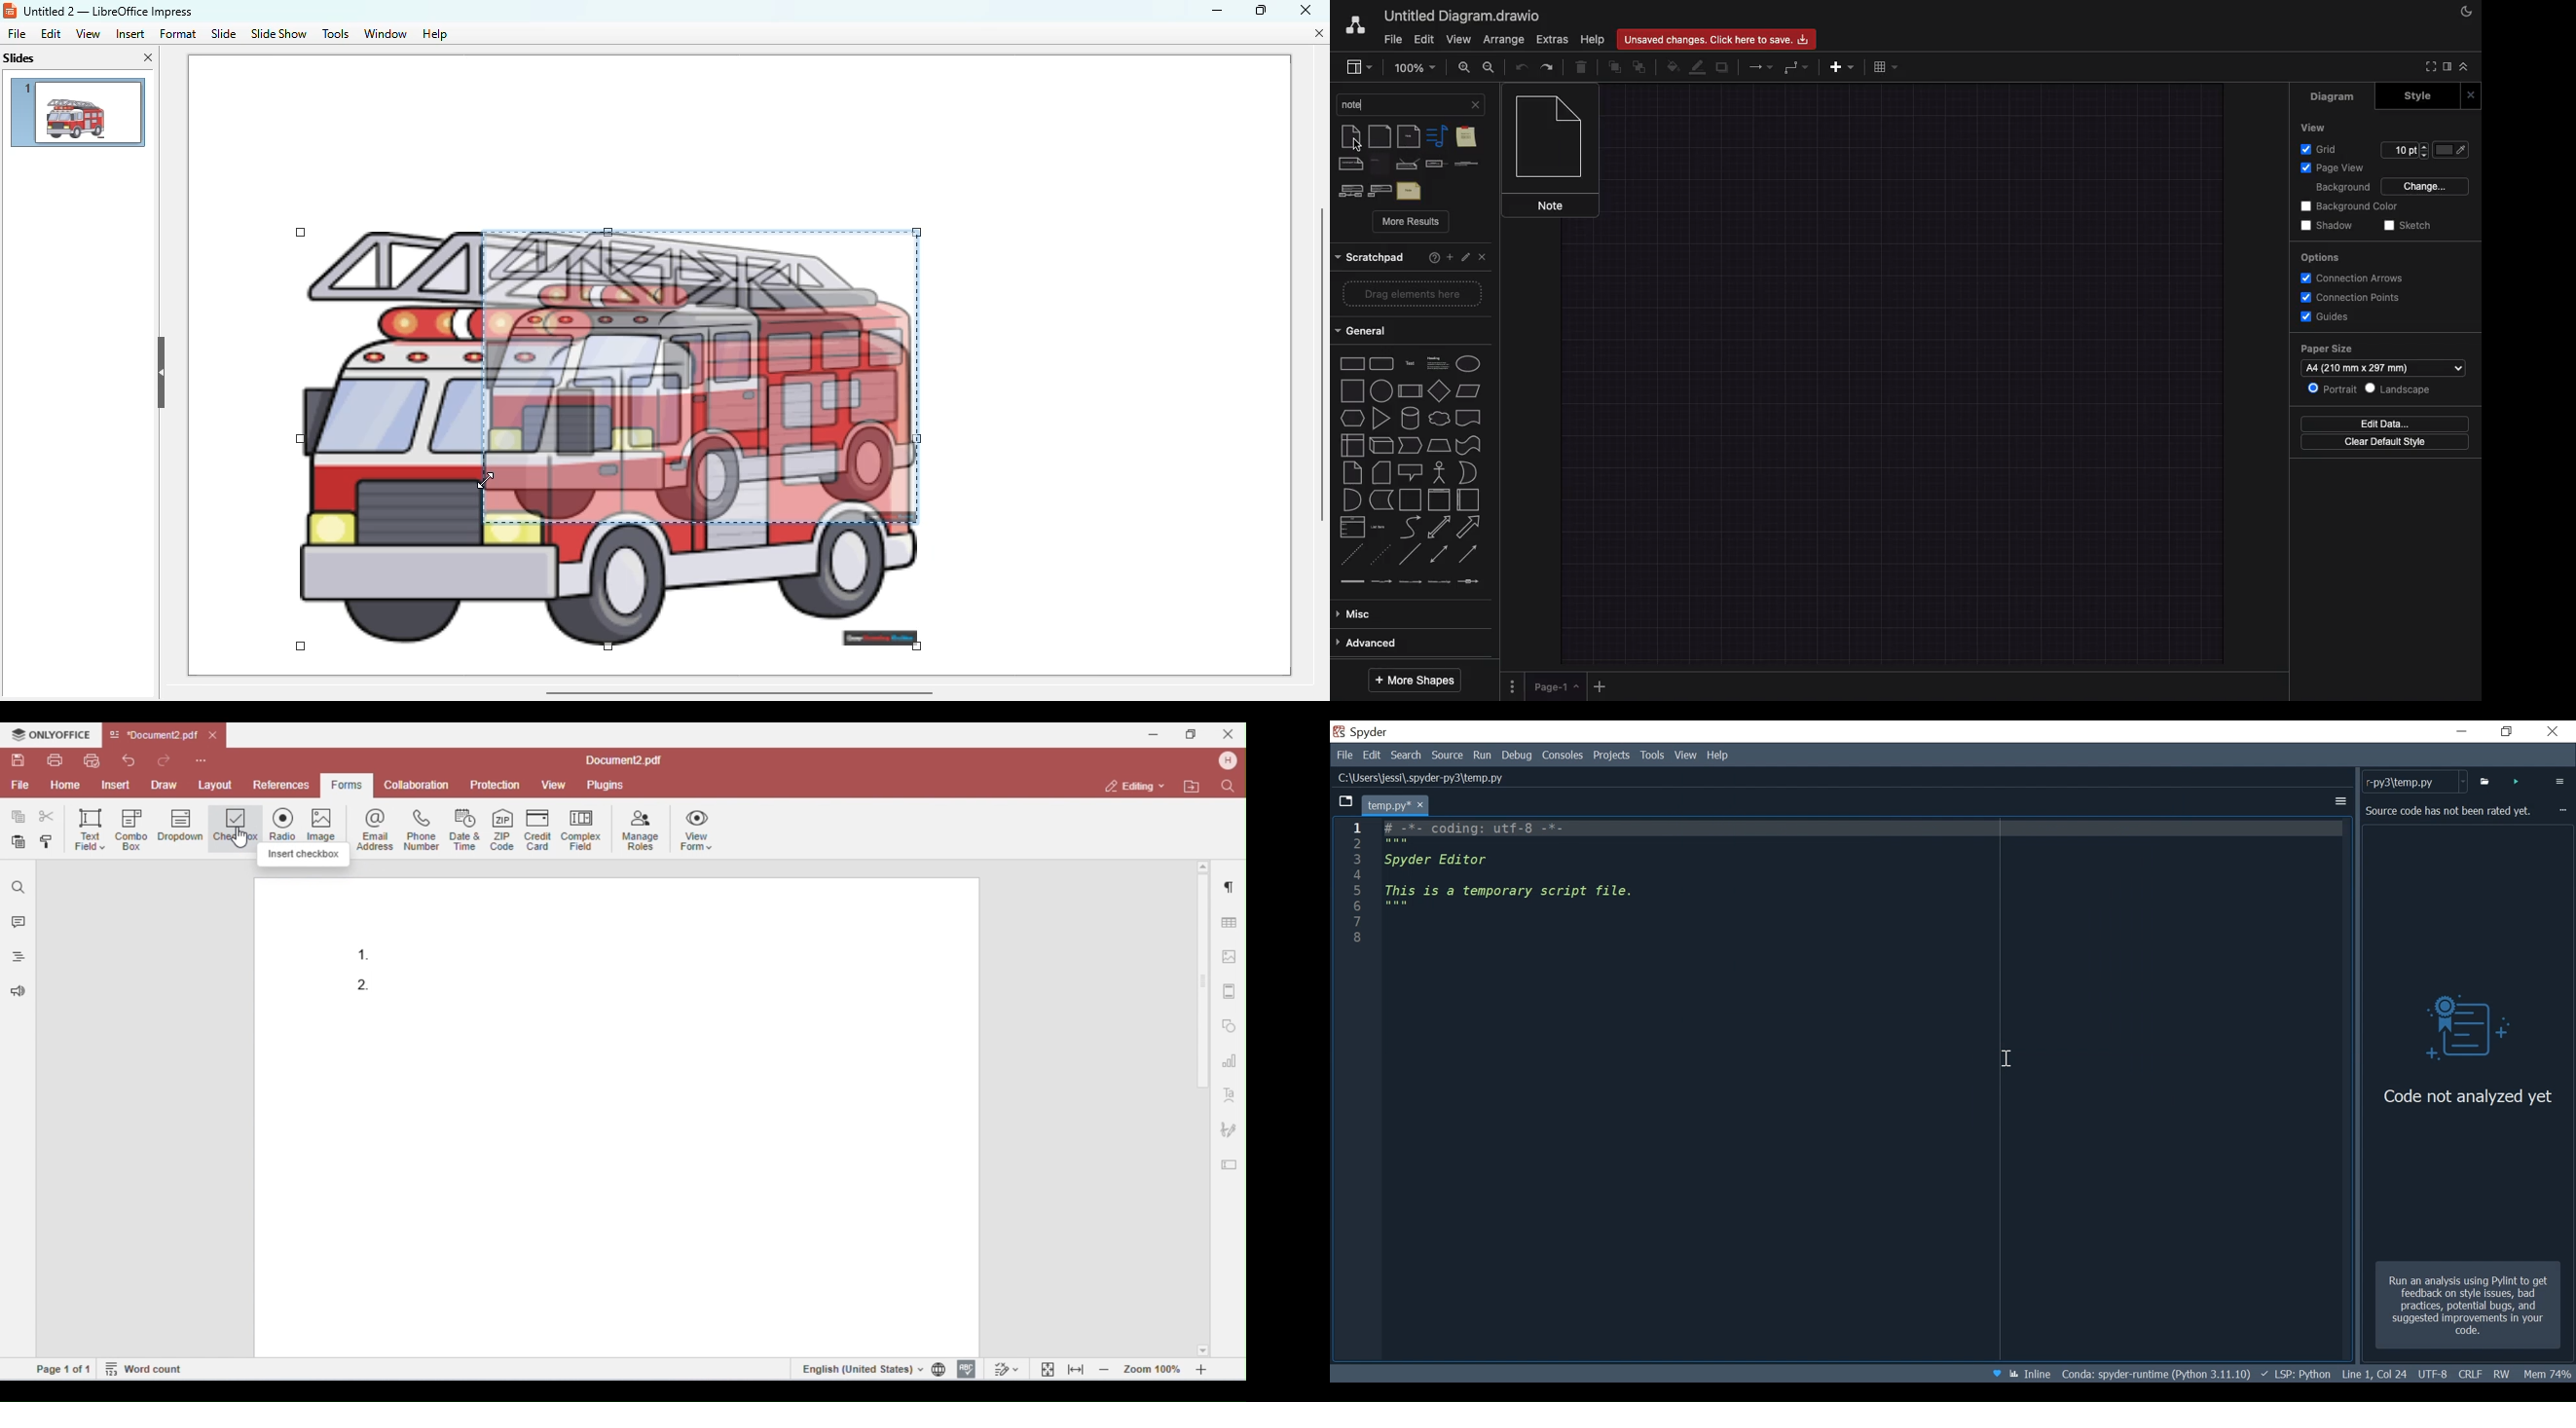  What do you see at coordinates (2373, 1372) in the screenshot?
I see `Cursor position` at bounding box center [2373, 1372].